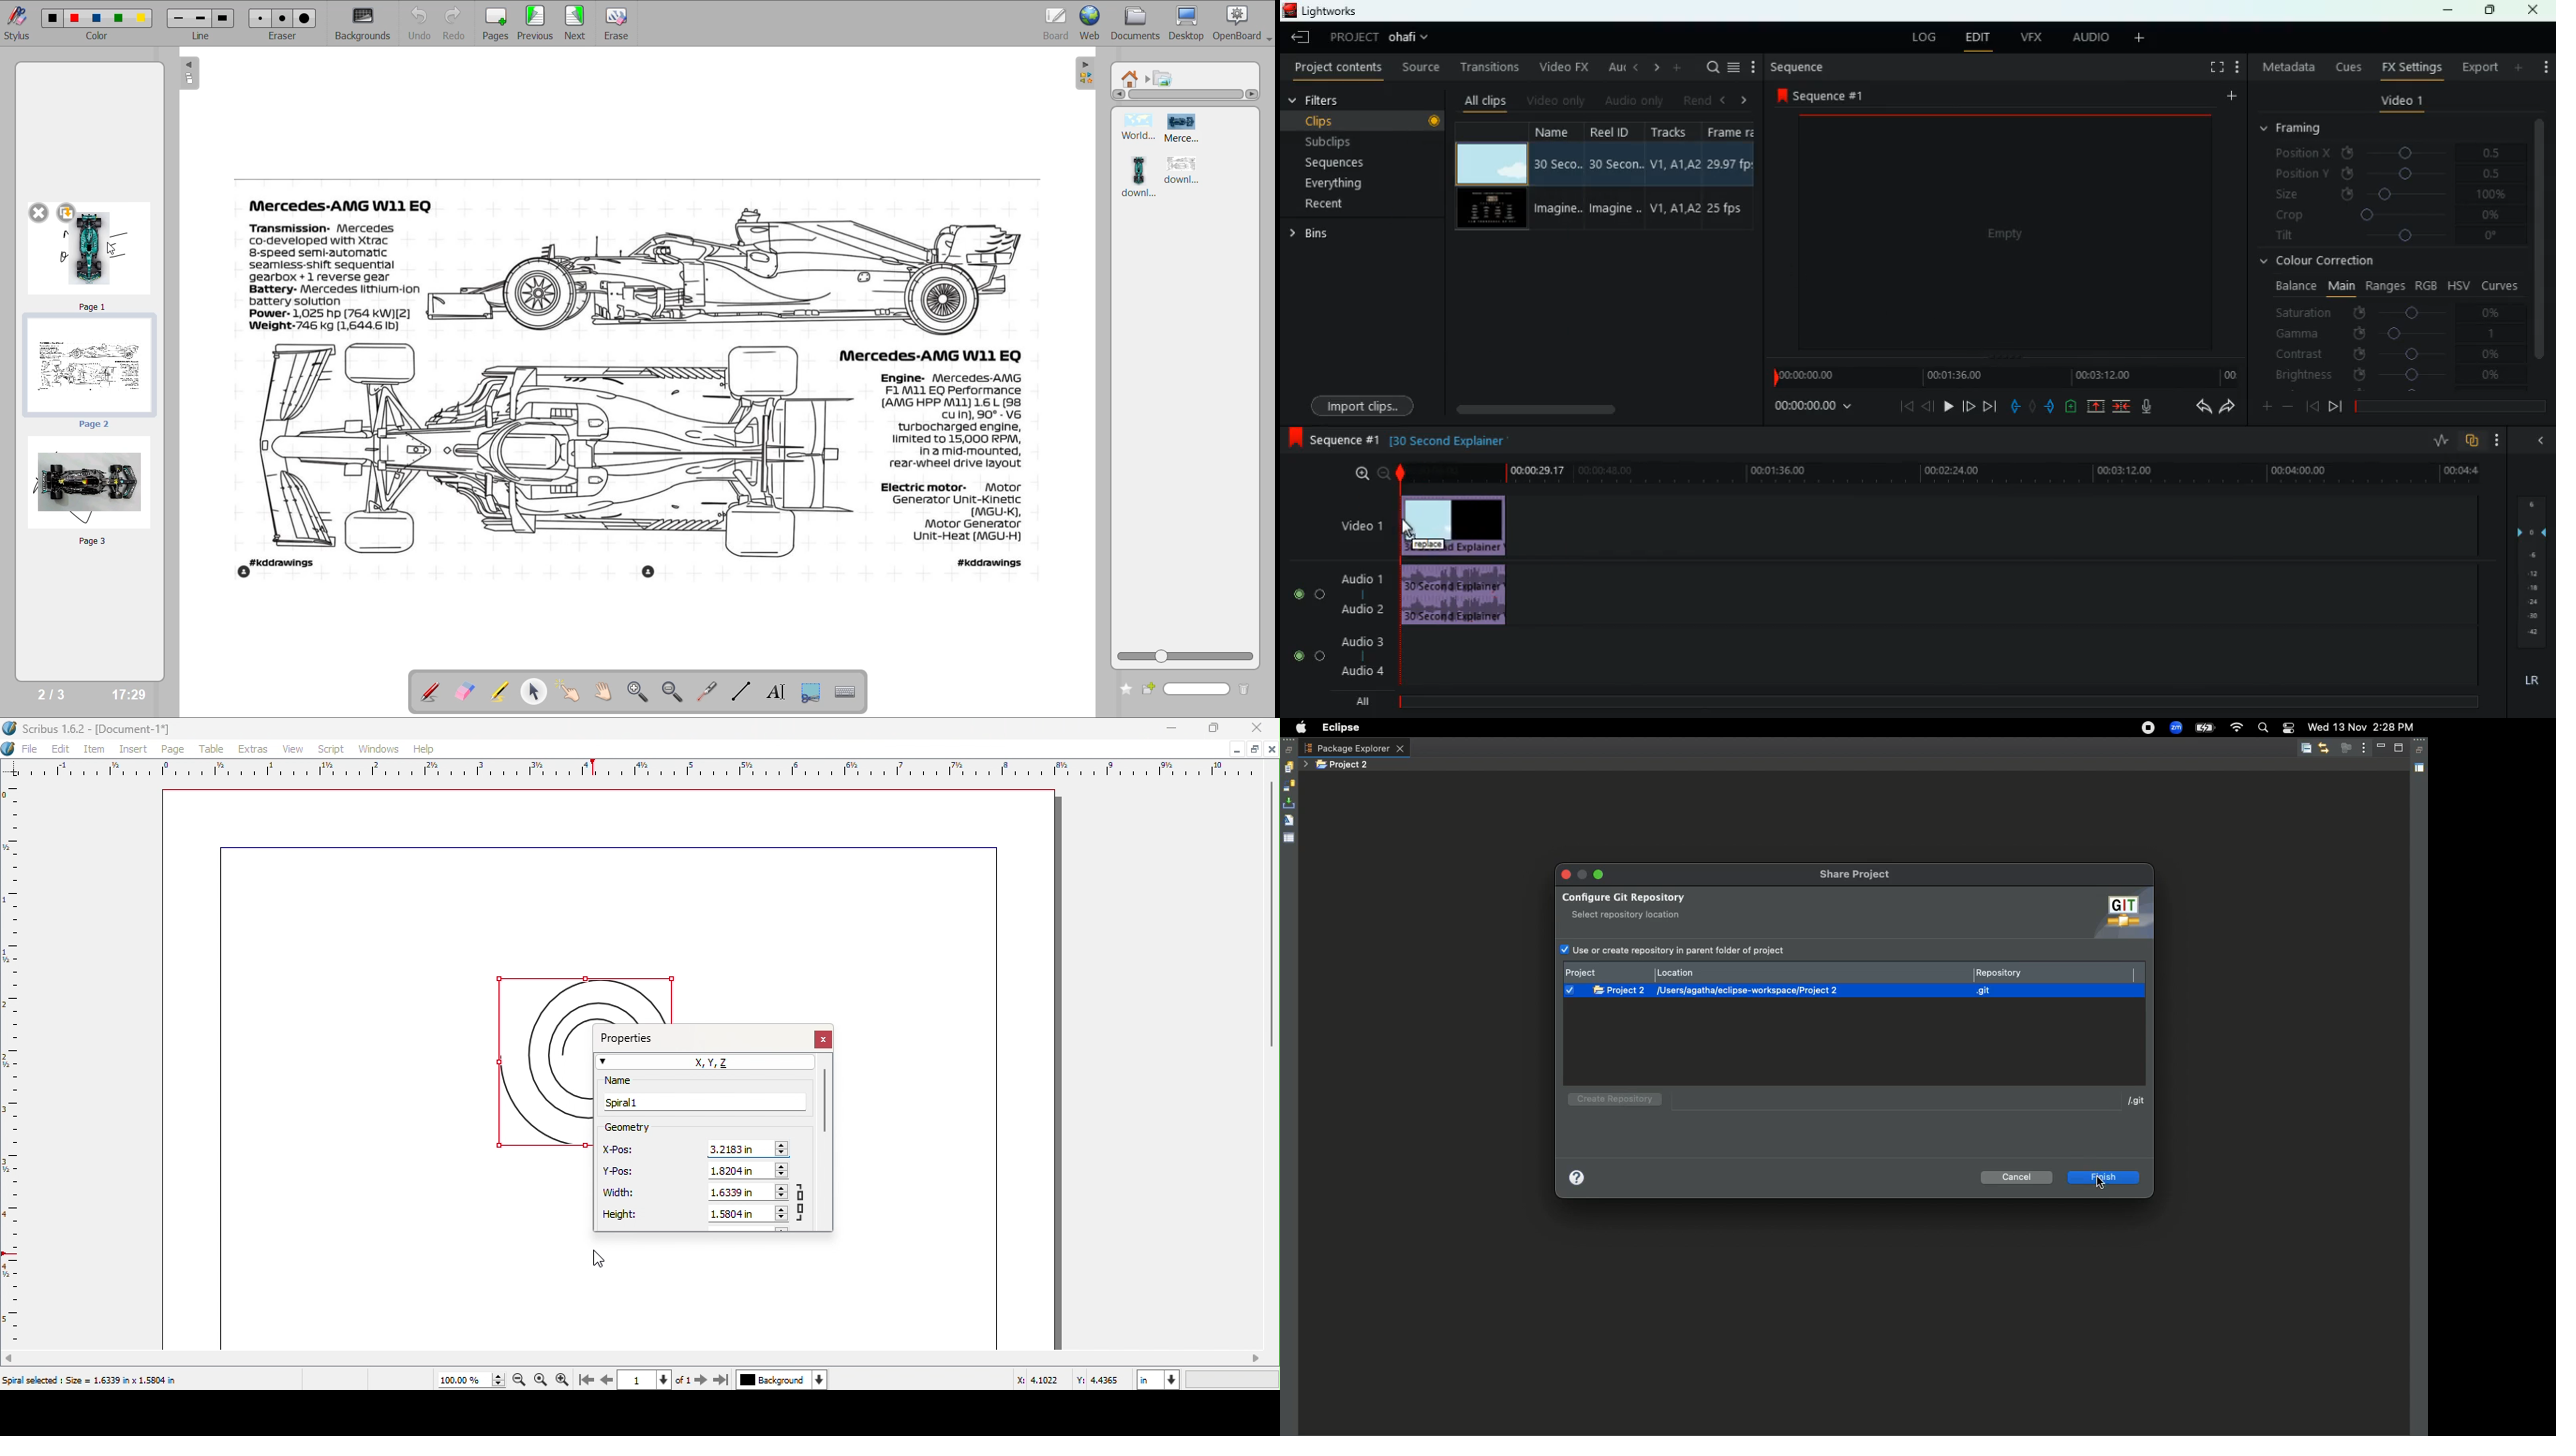  Describe the element at coordinates (30, 749) in the screenshot. I see `File` at that location.